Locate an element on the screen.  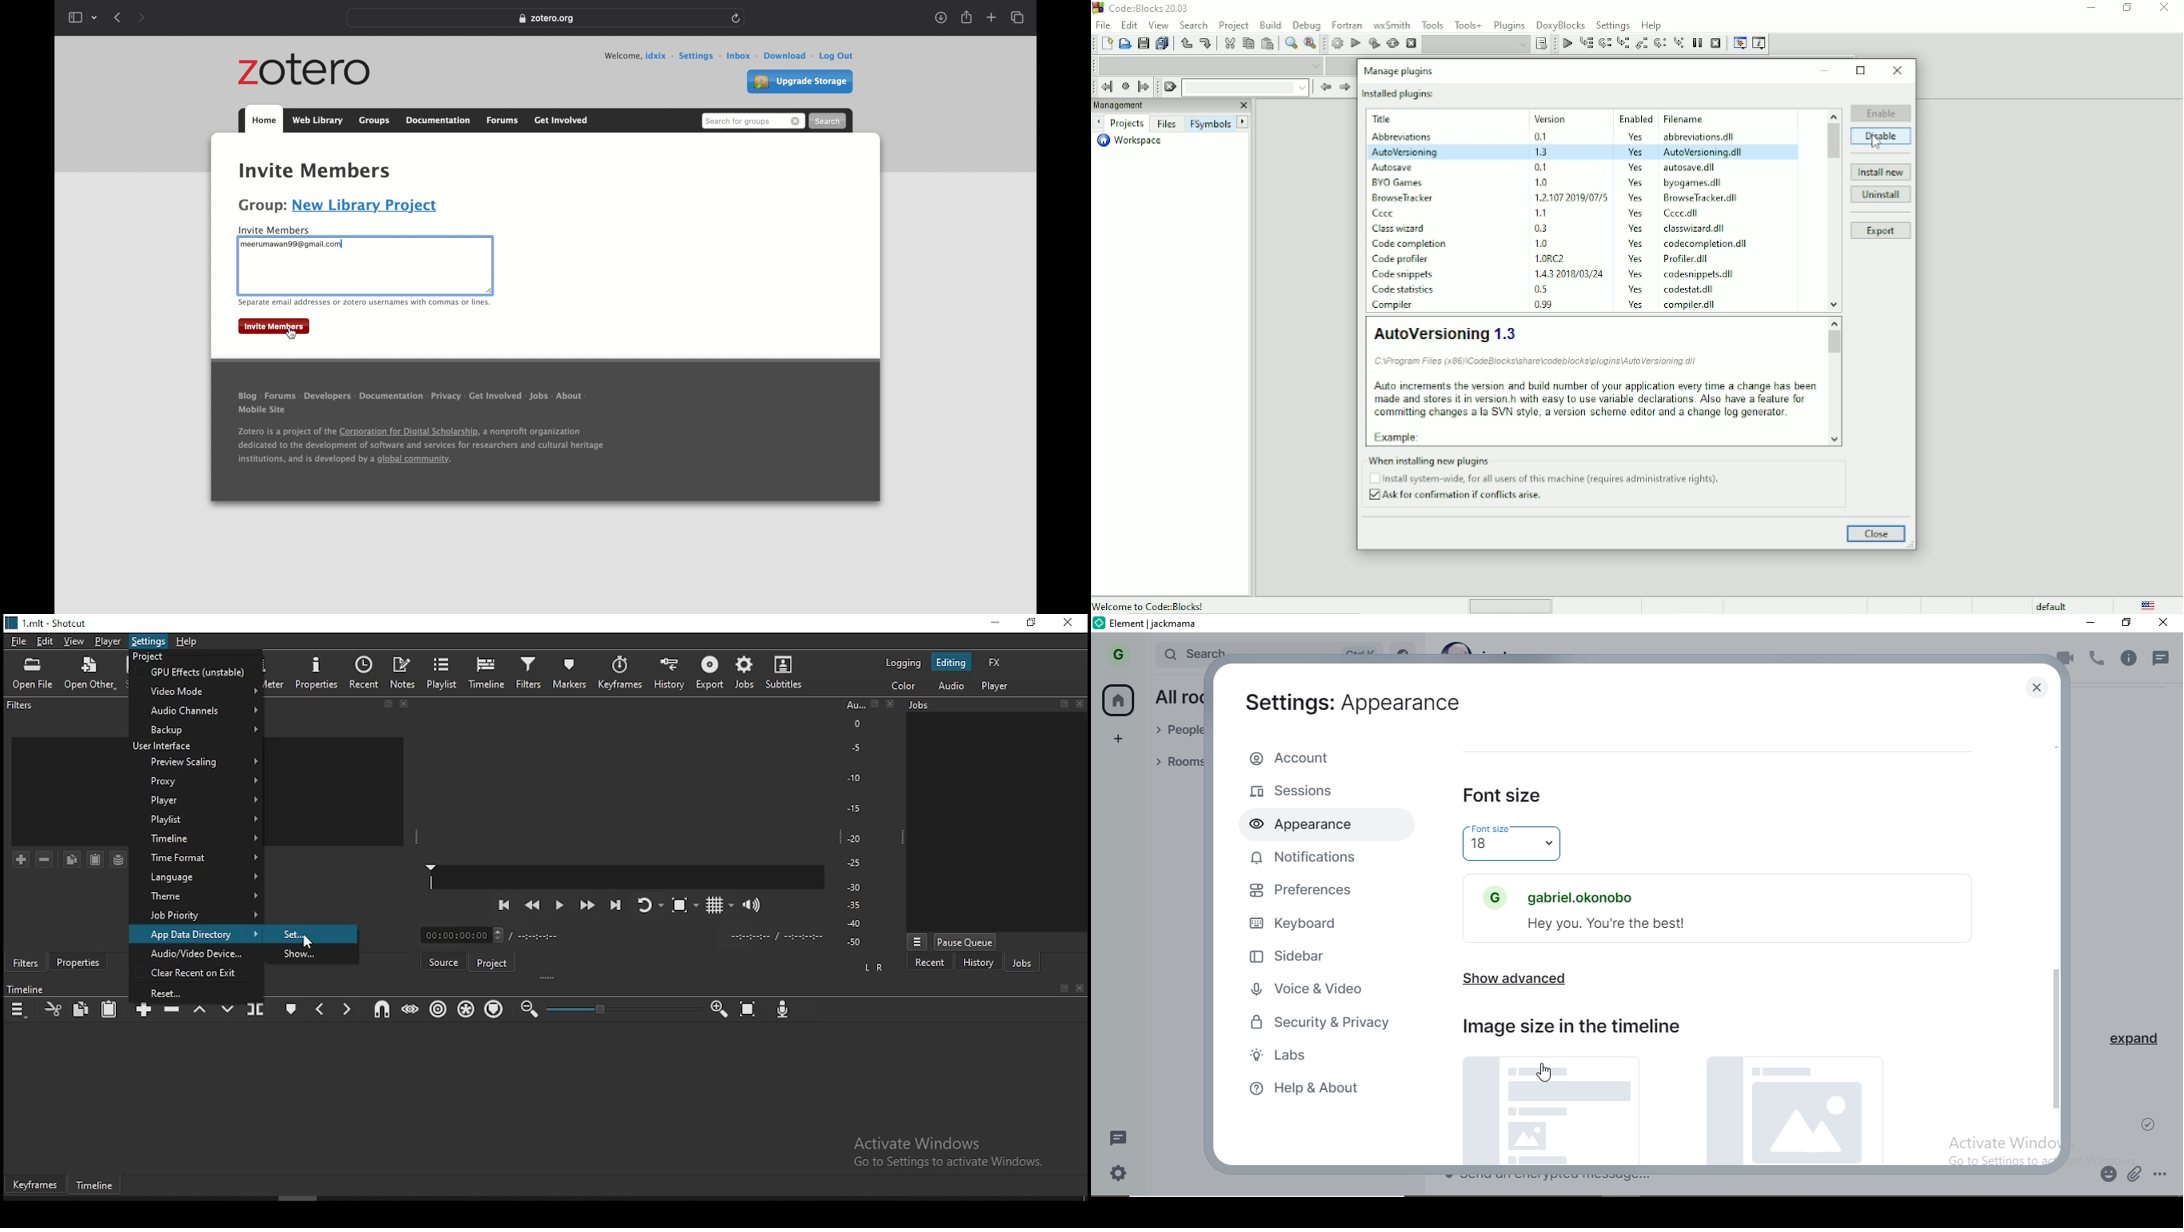
scrub while dragging is located at coordinates (408, 1011).